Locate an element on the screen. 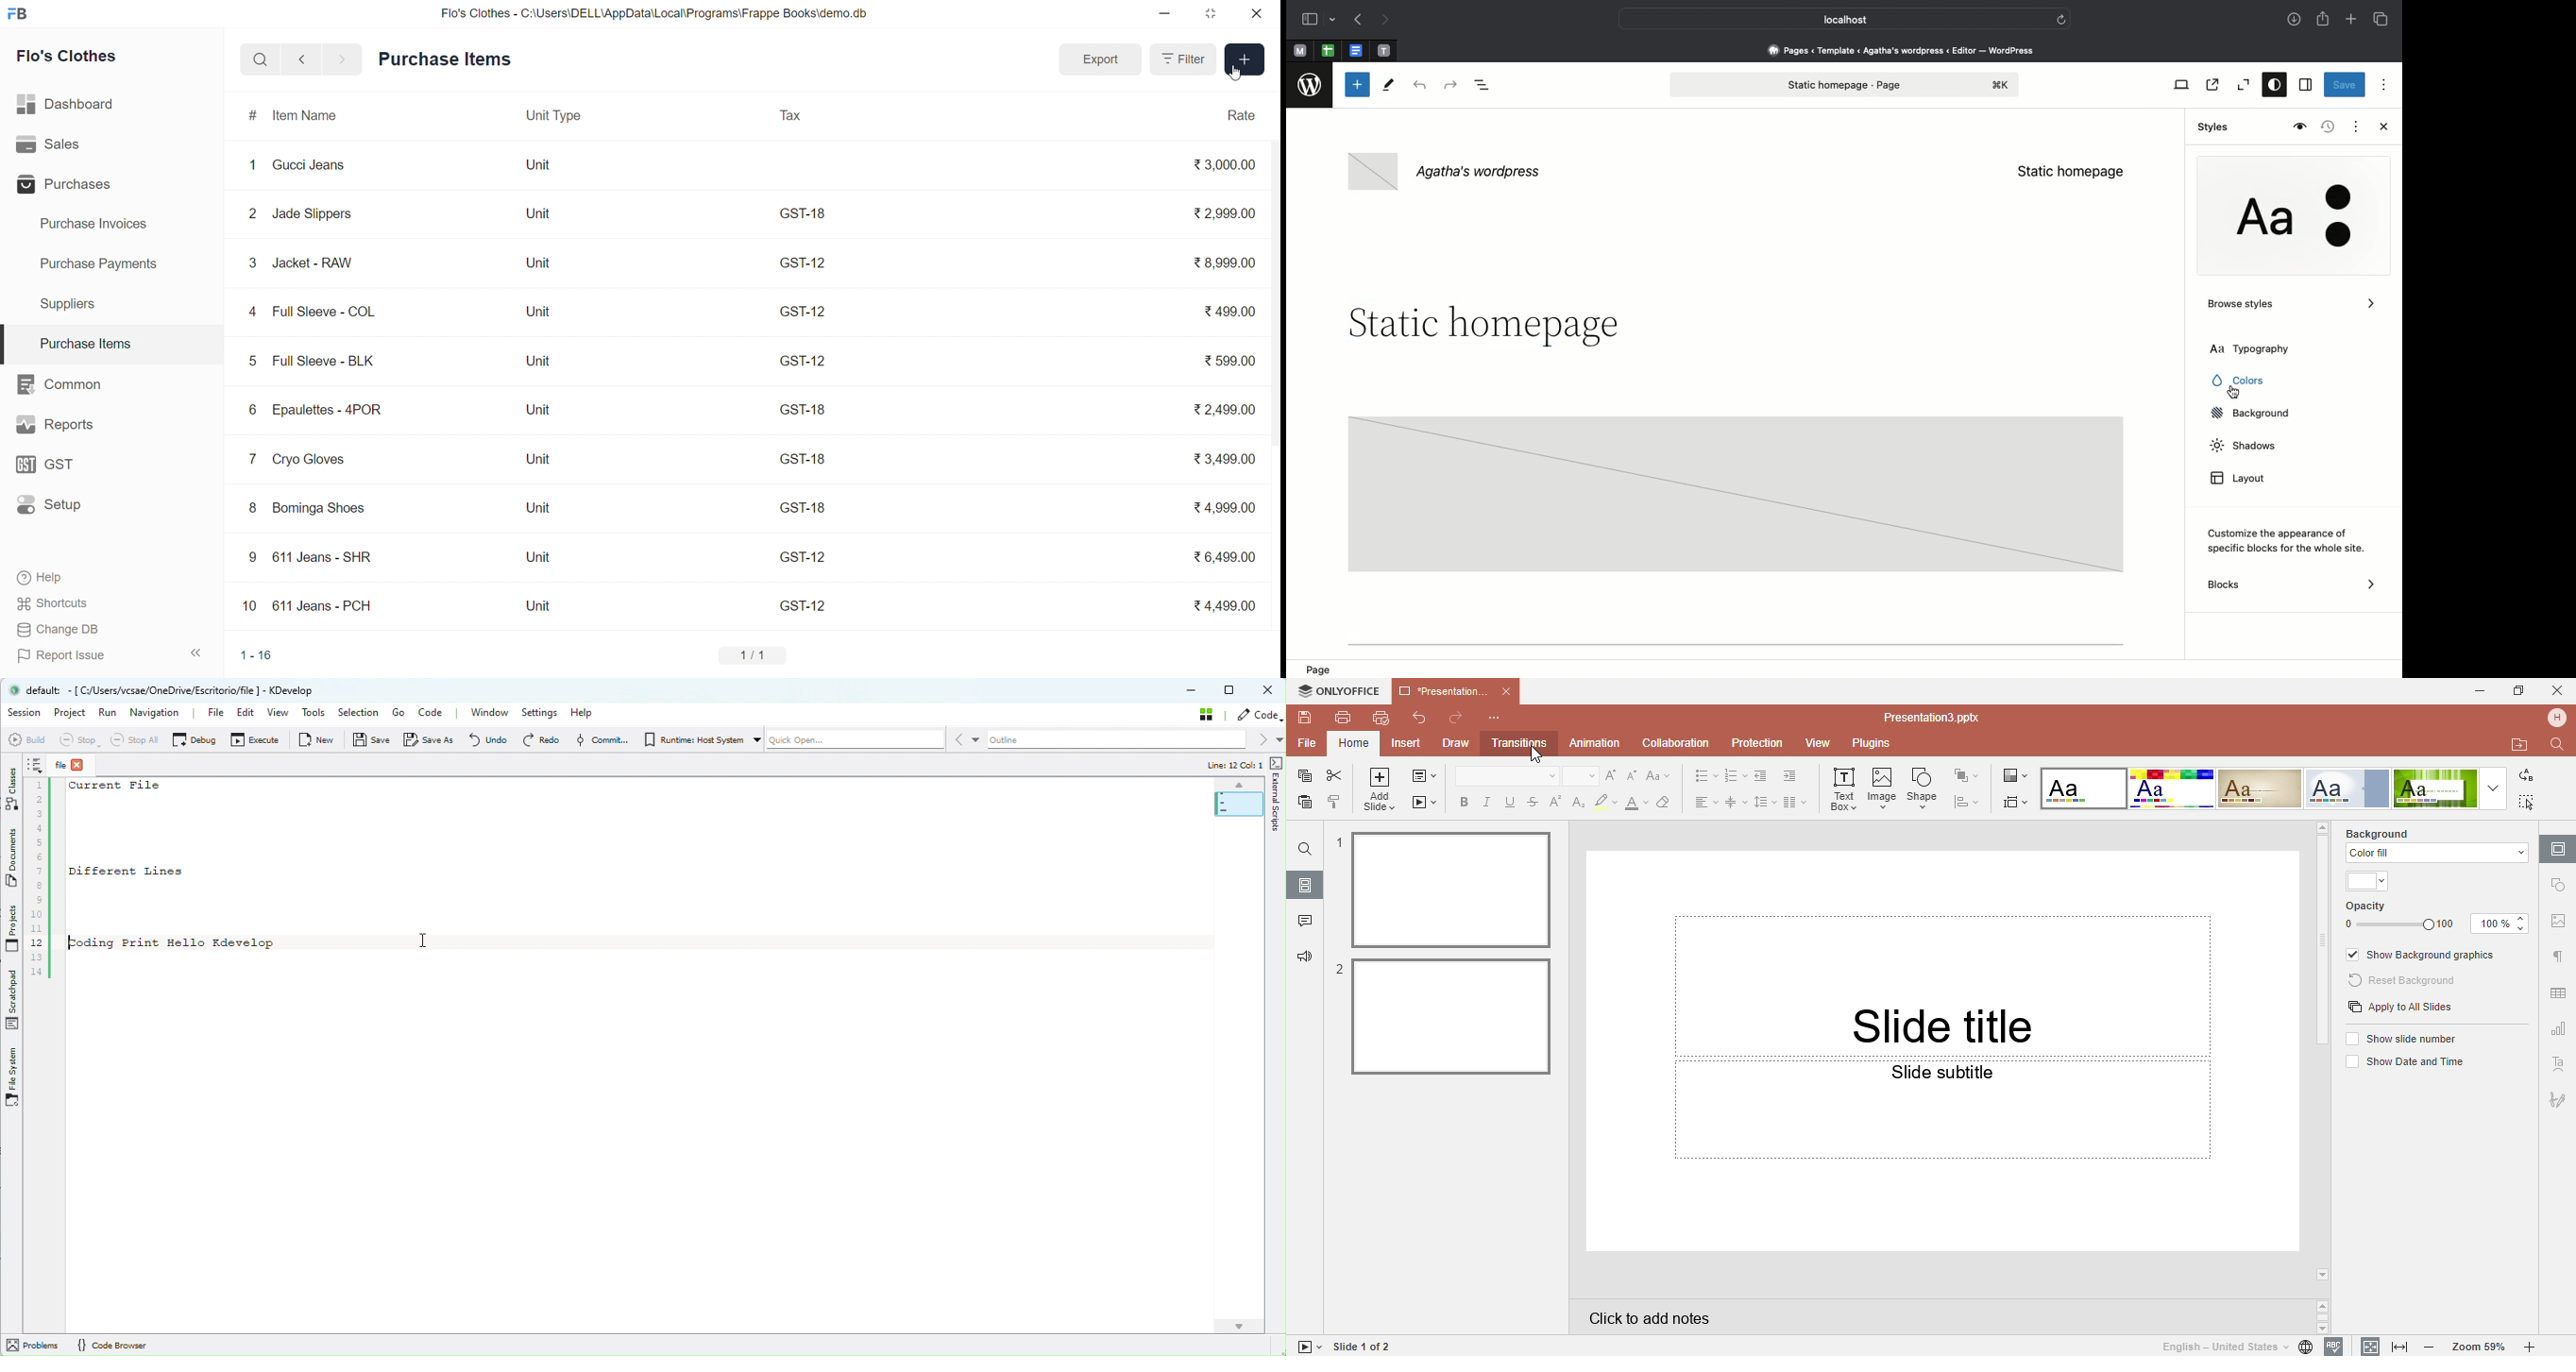 This screenshot has width=2576, height=1372. 2 is located at coordinates (252, 213).